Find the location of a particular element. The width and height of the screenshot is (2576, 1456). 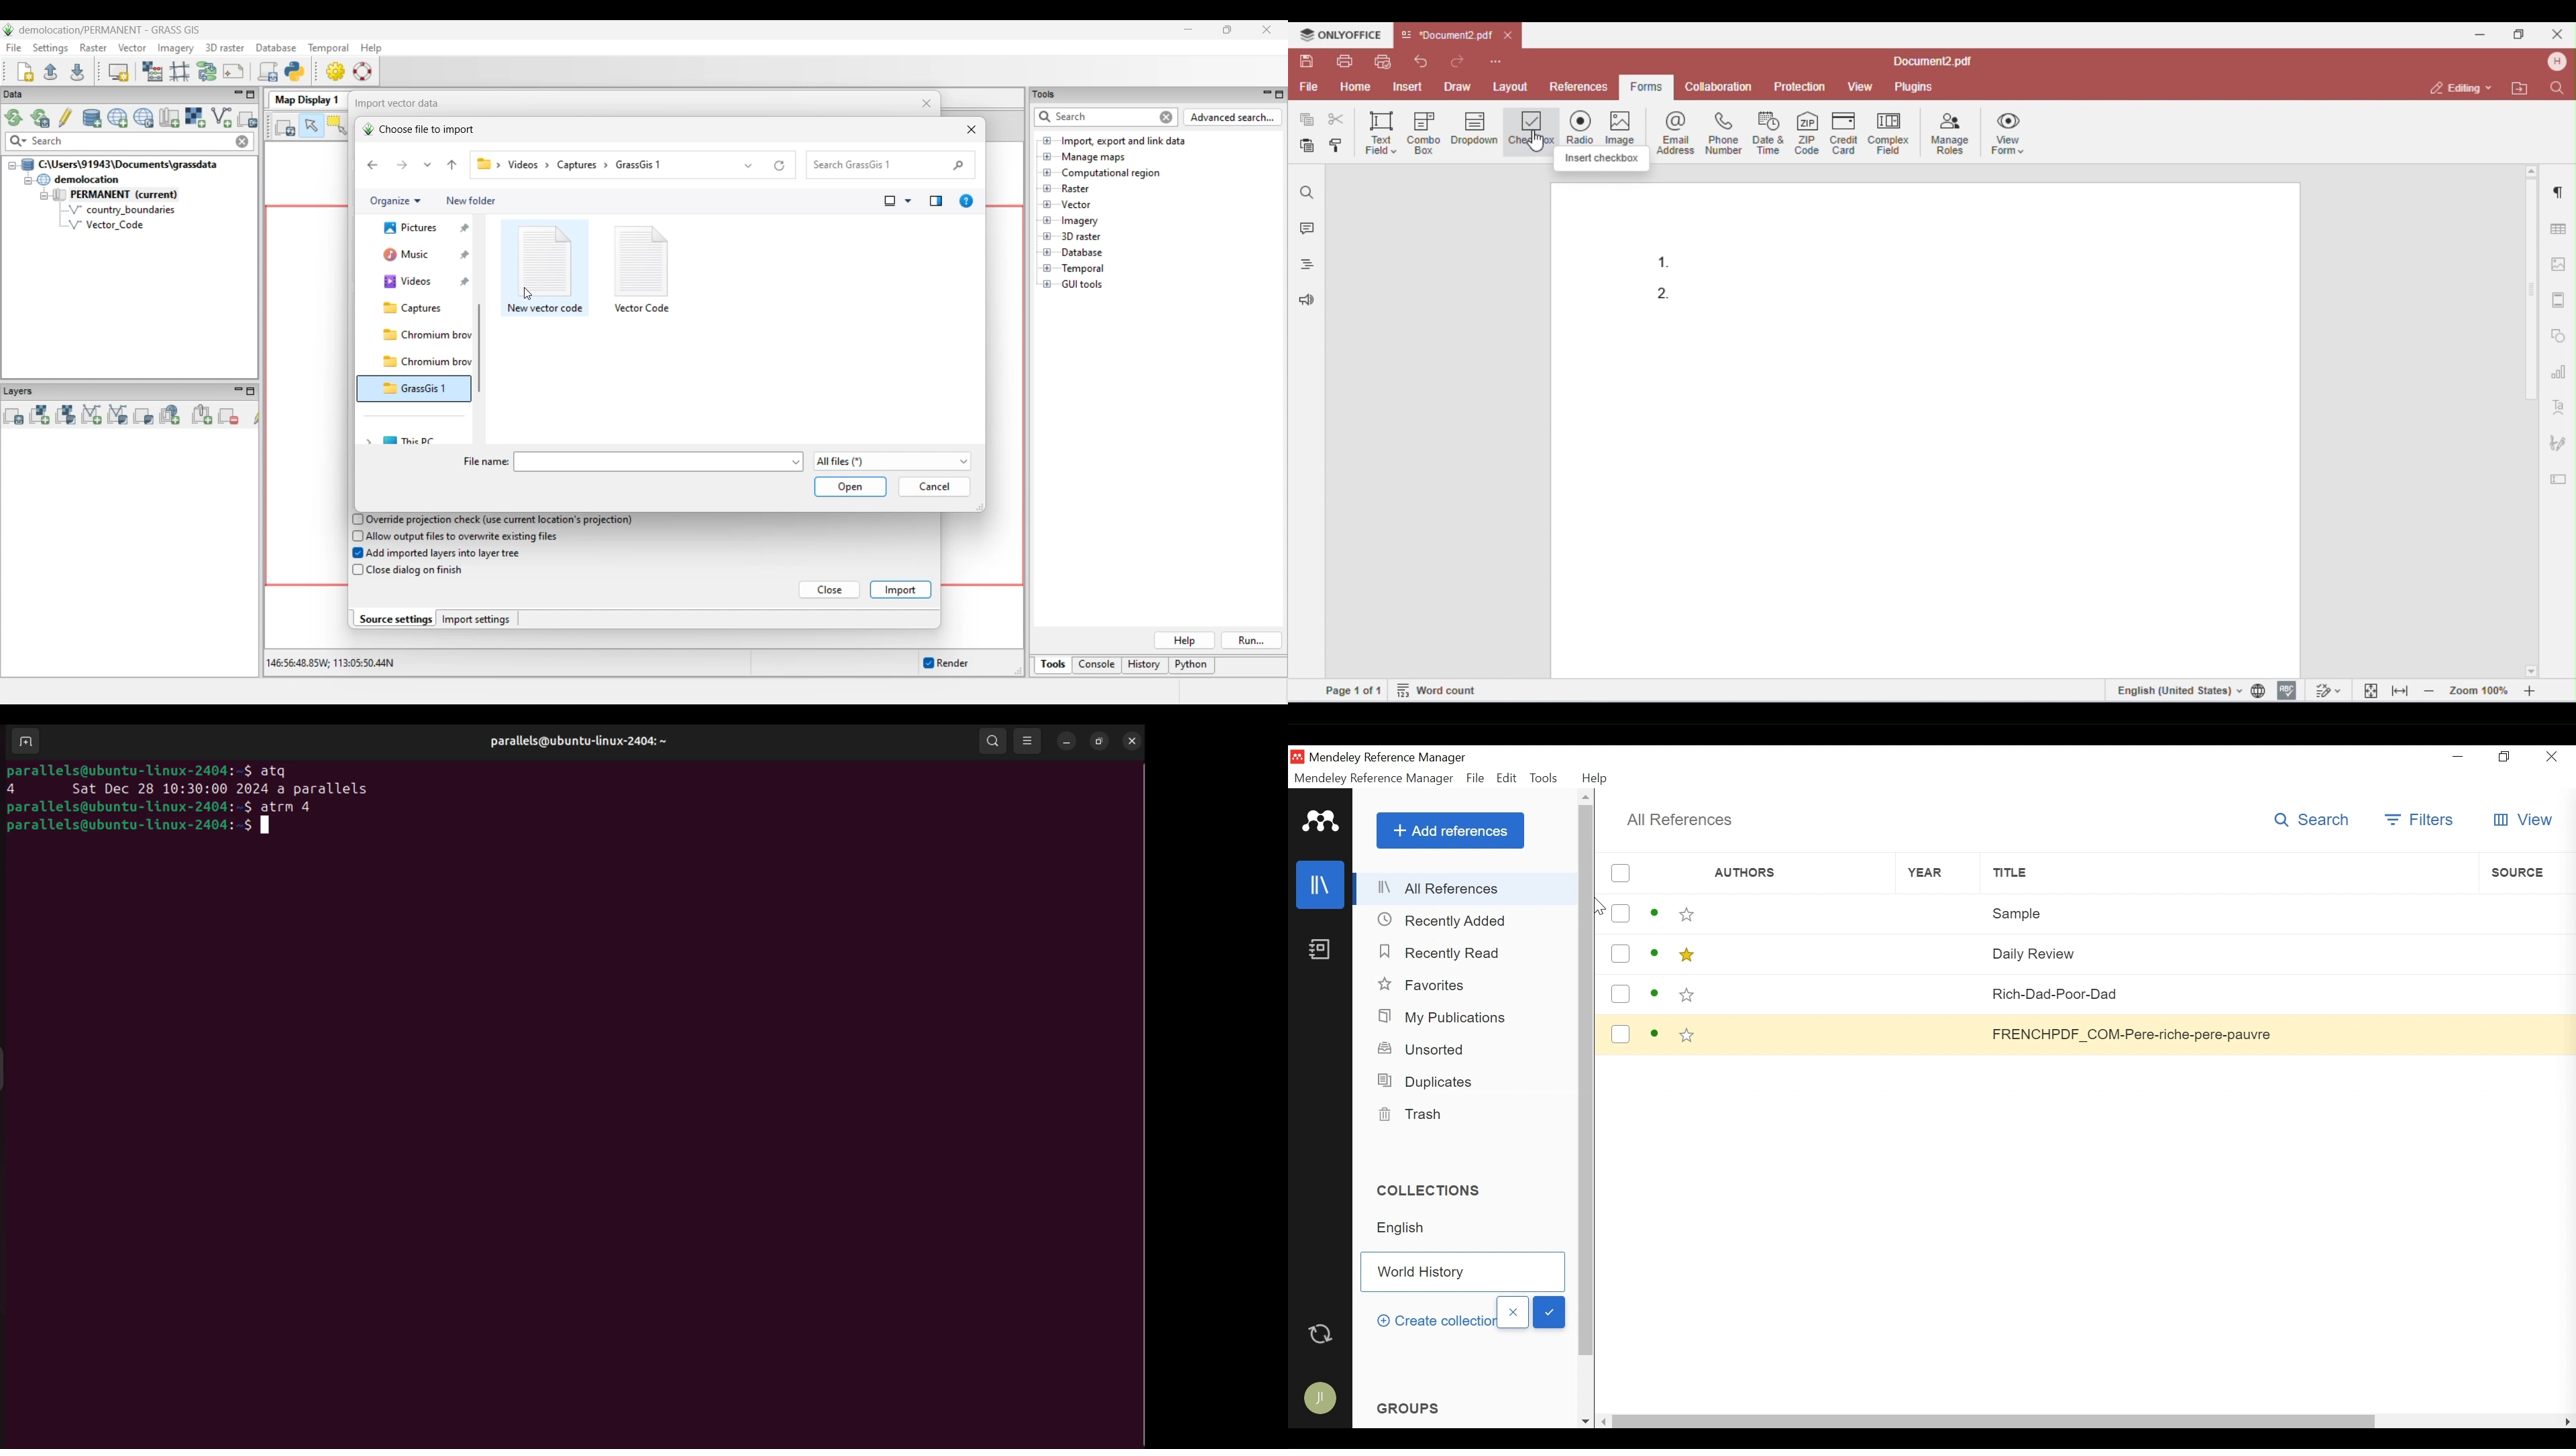

Year is located at coordinates (1939, 994).